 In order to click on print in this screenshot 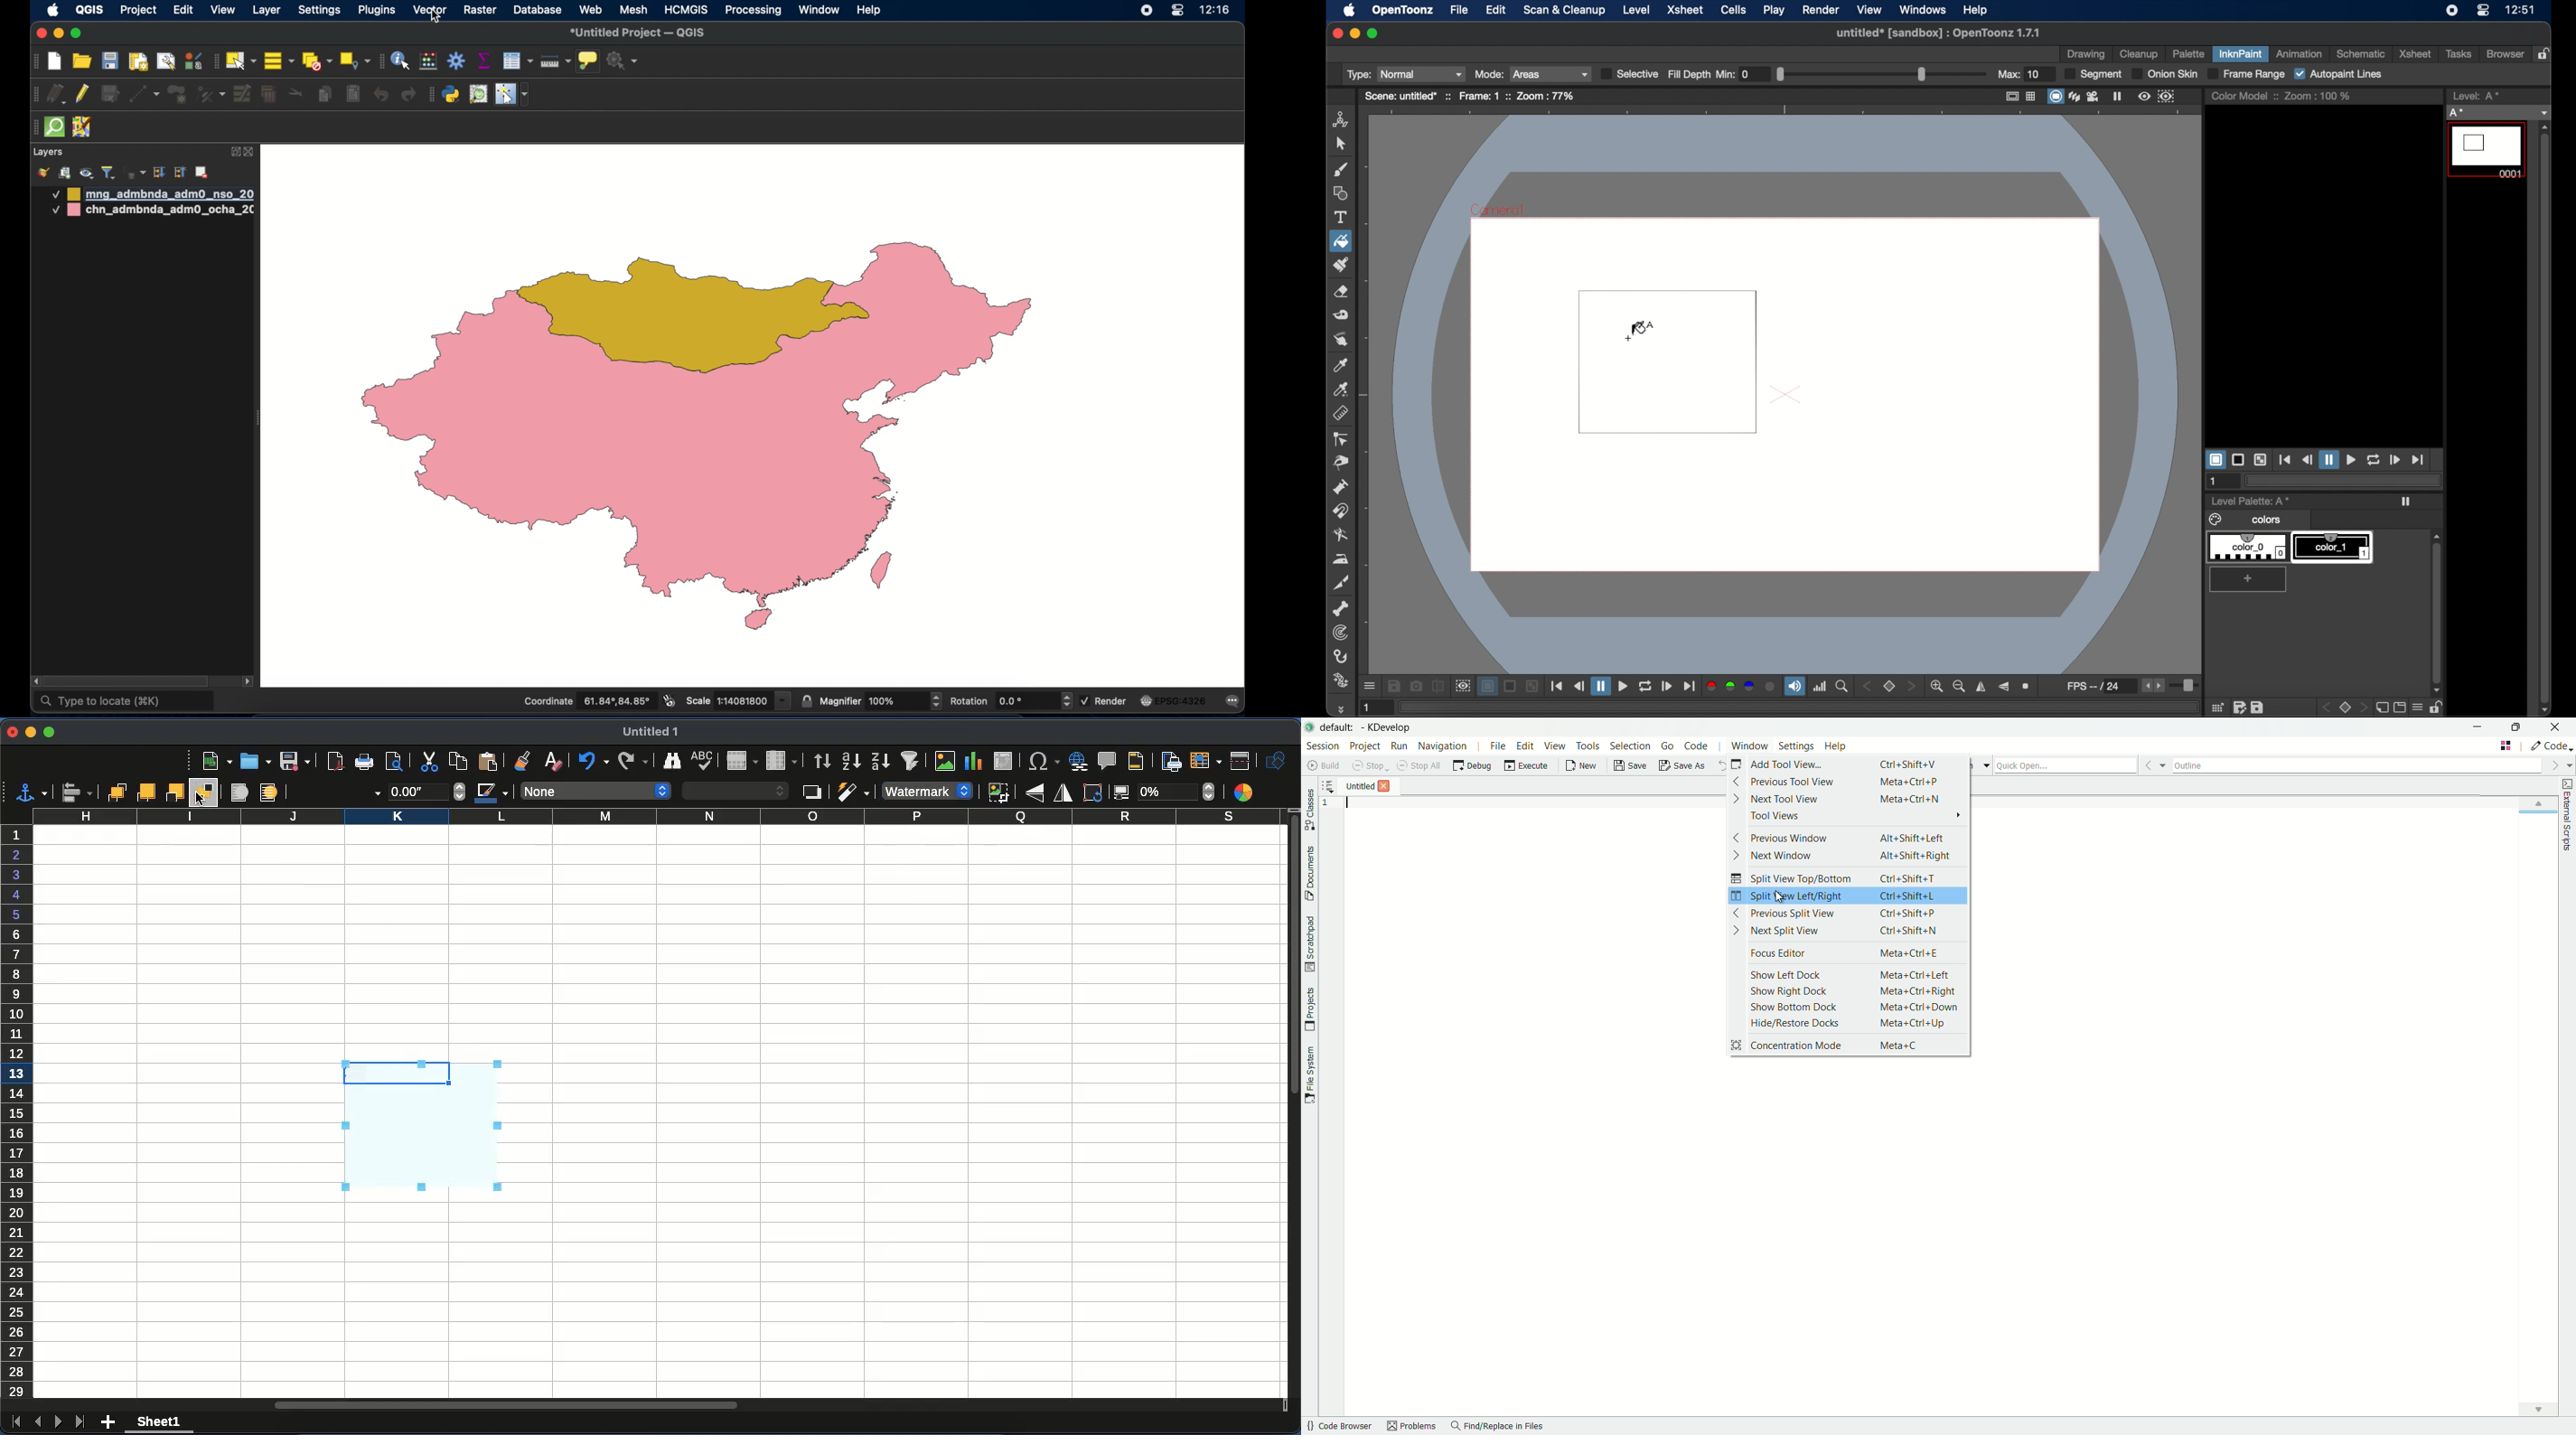, I will do `click(363, 761)`.